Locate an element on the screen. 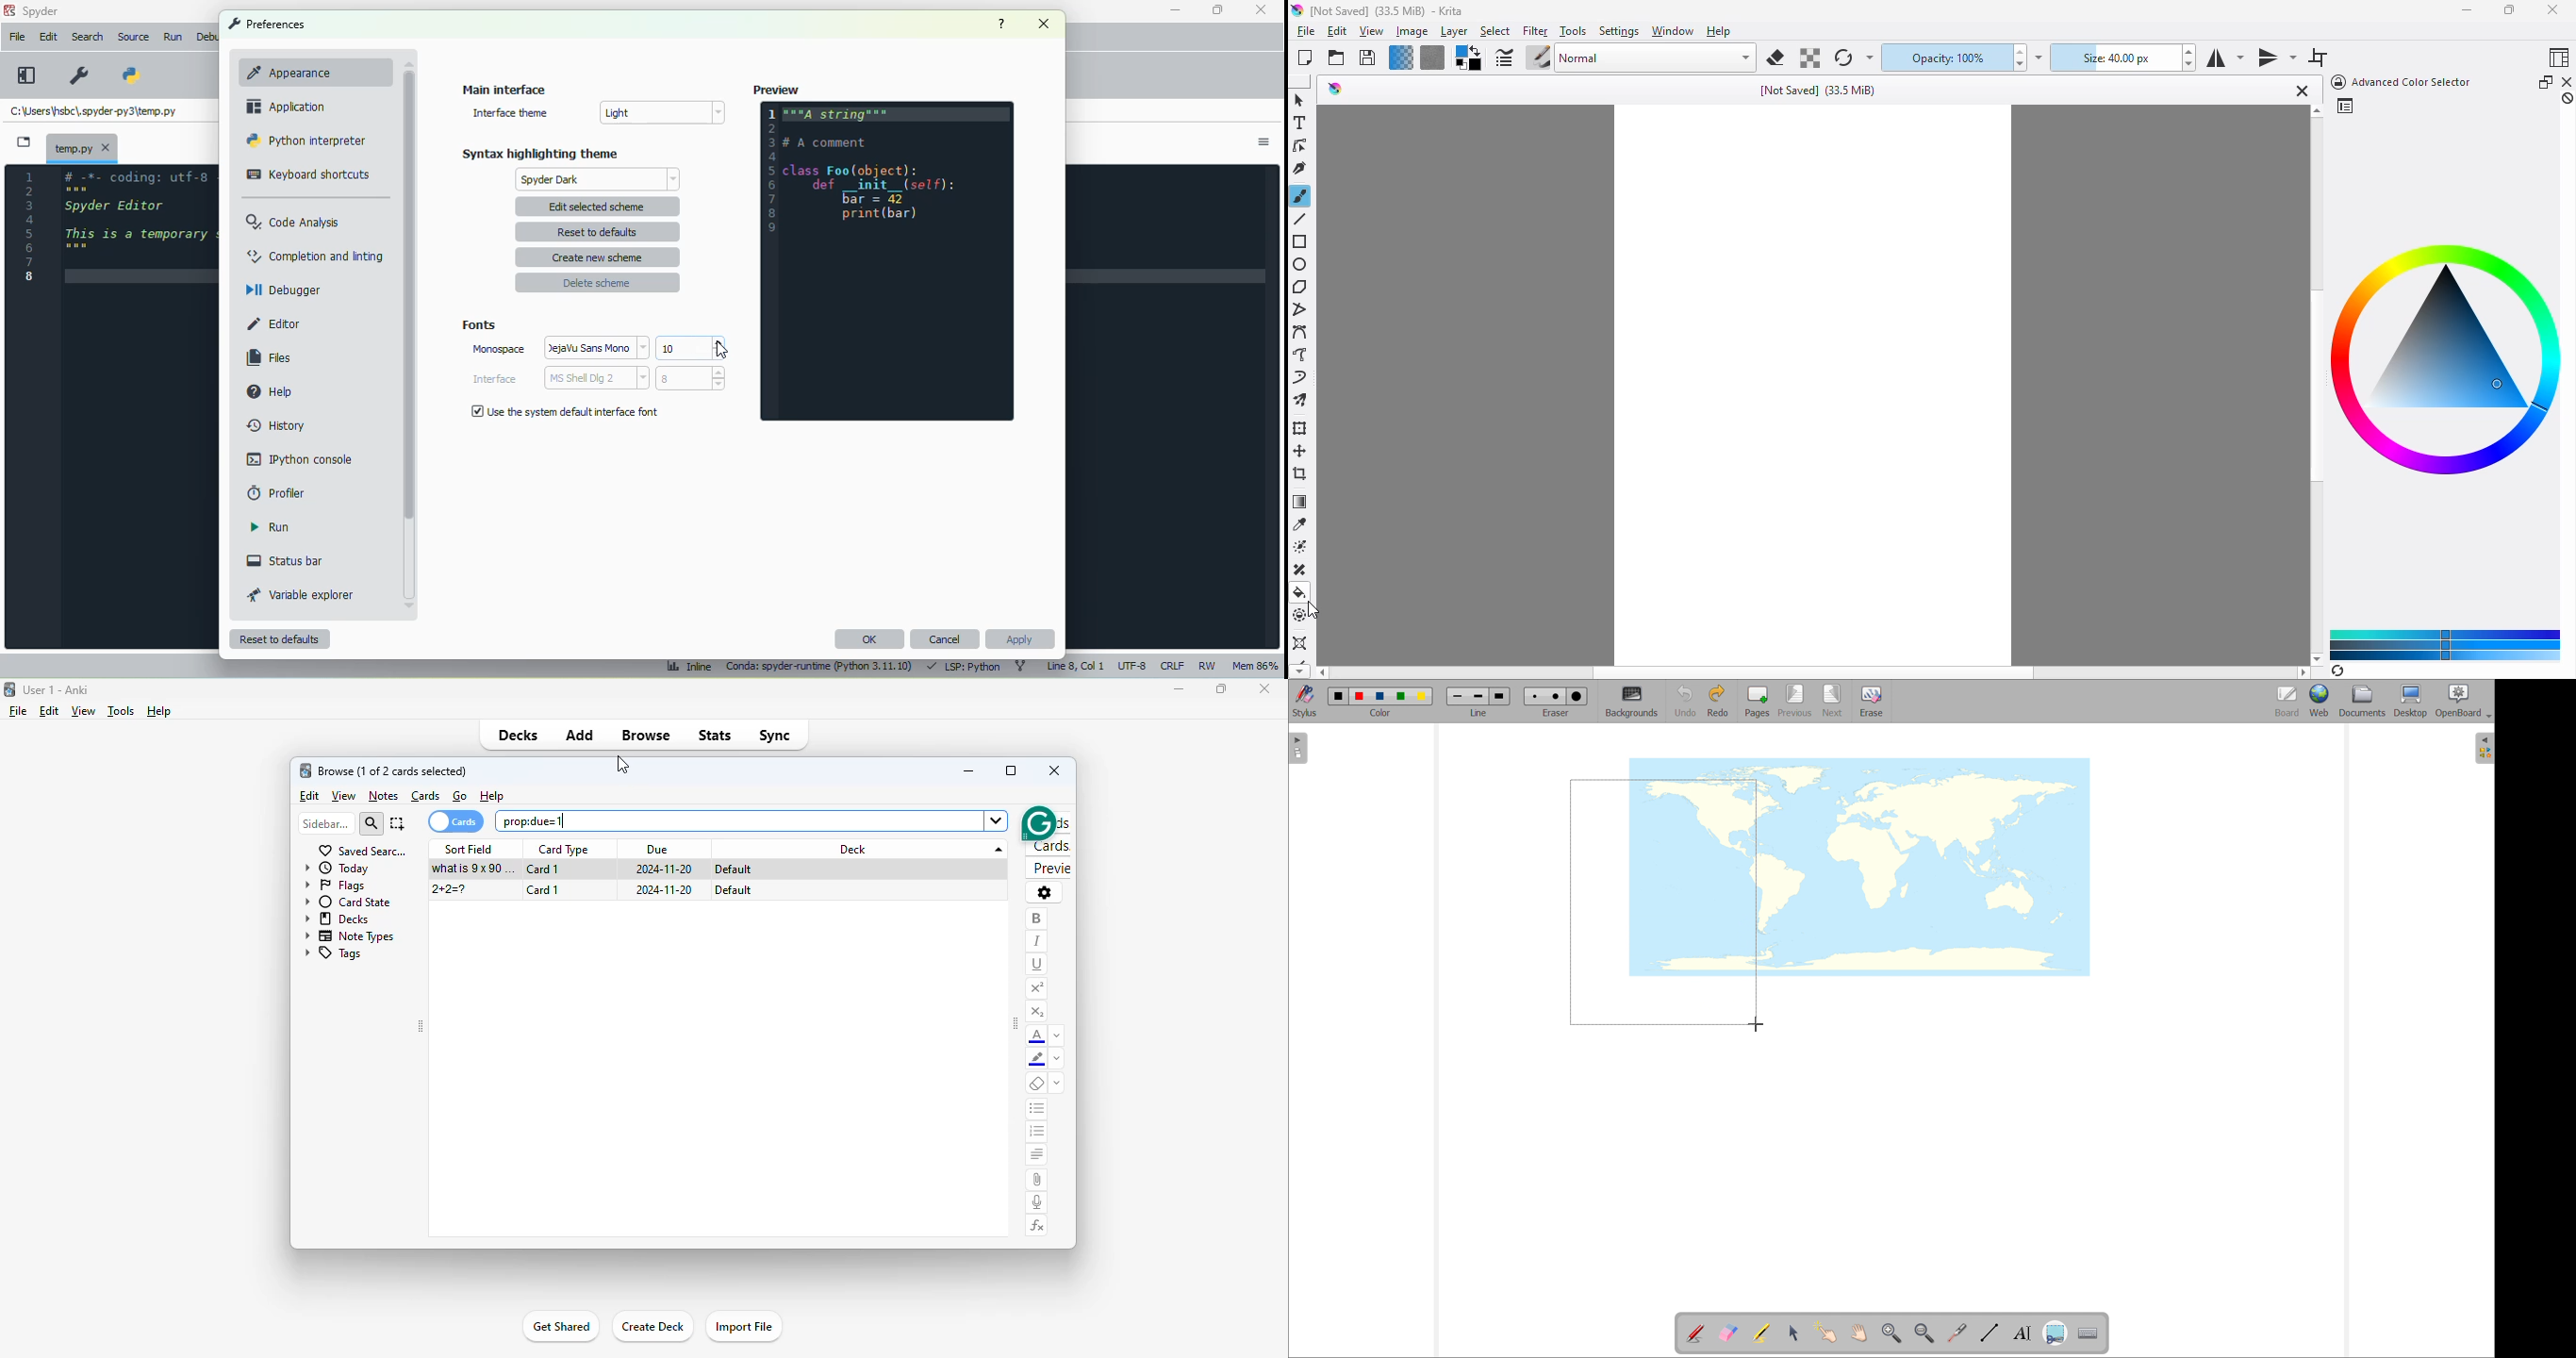 This screenshot has width=2576, height=1372. go is located at coordinates (461, 796).